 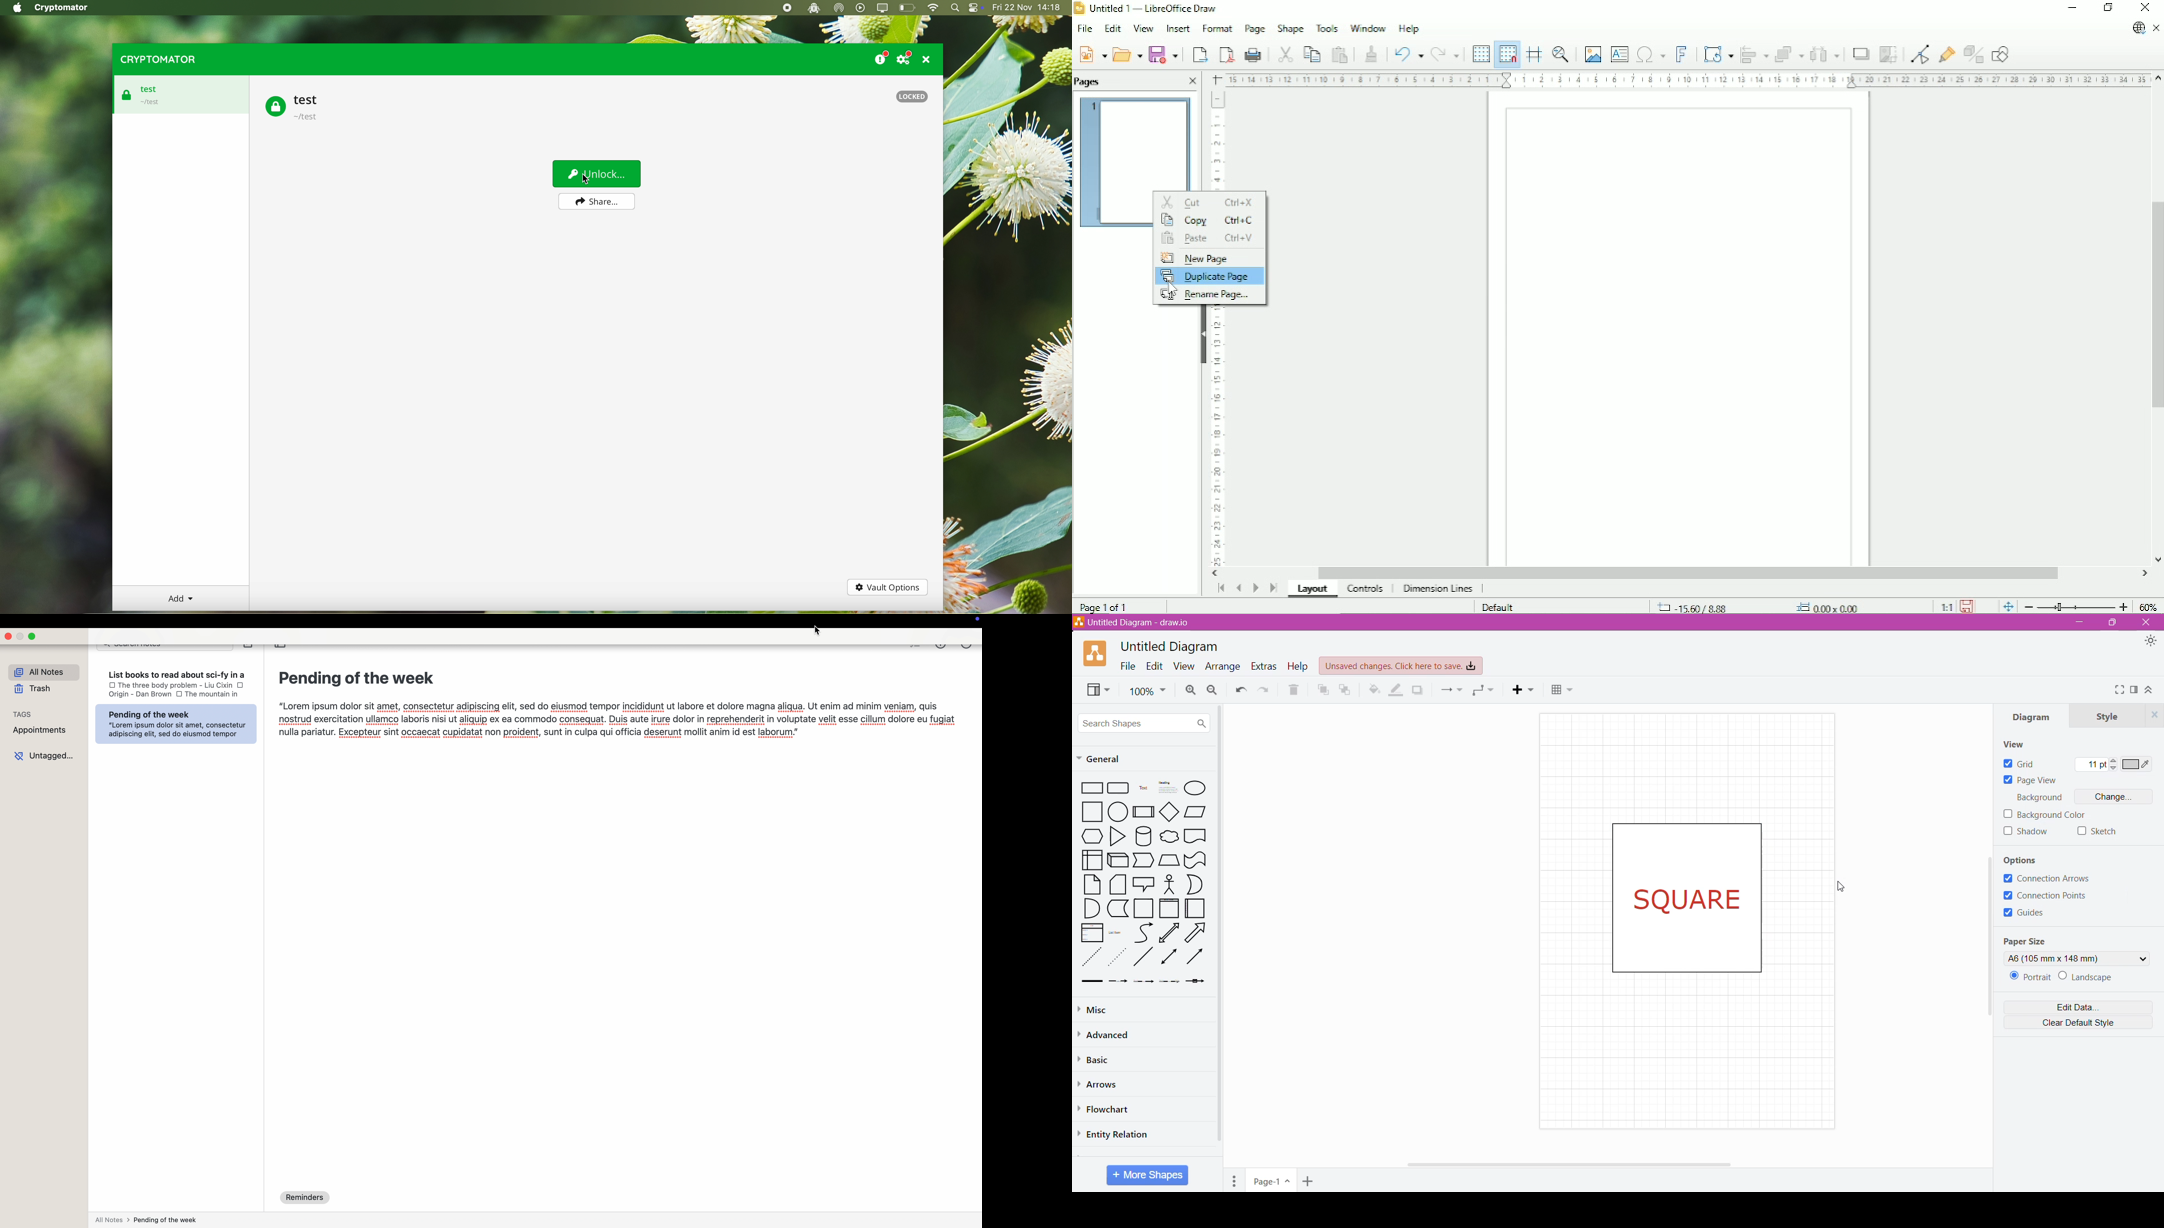 I want to click on Cylinder , so click(x=1144, y=836).